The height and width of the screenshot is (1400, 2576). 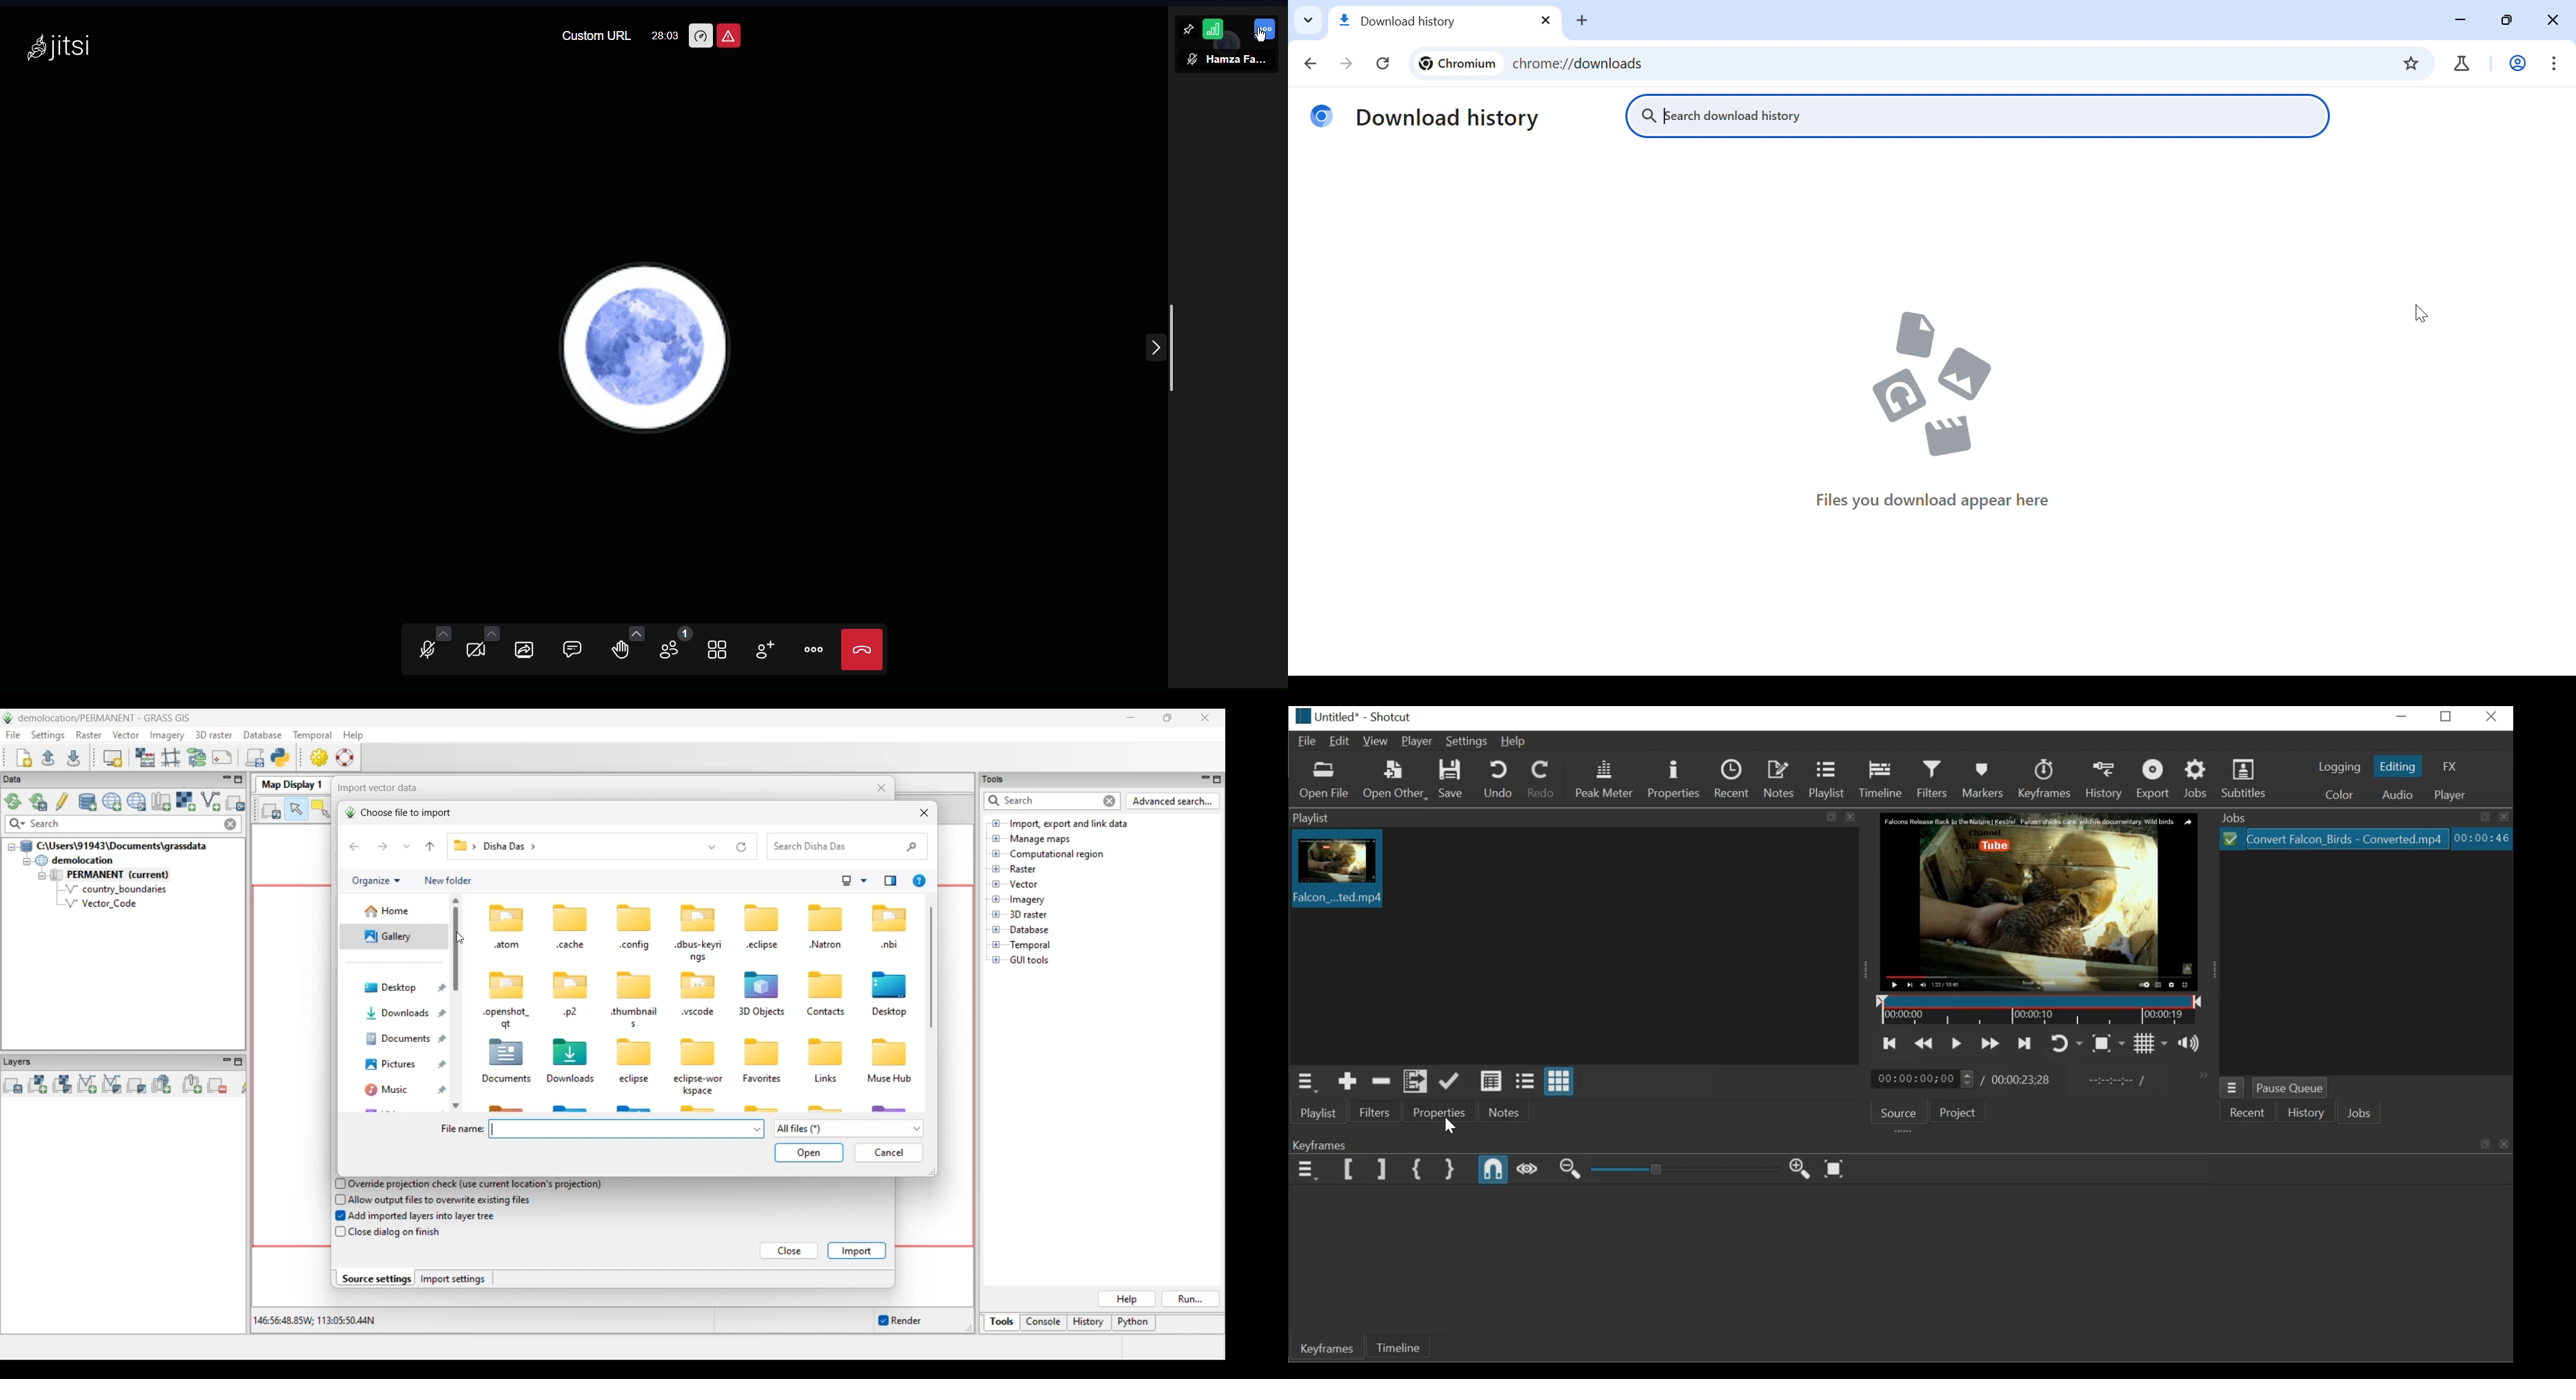 I want to click on Play quickly forward, so click(x=1990, y=1044).